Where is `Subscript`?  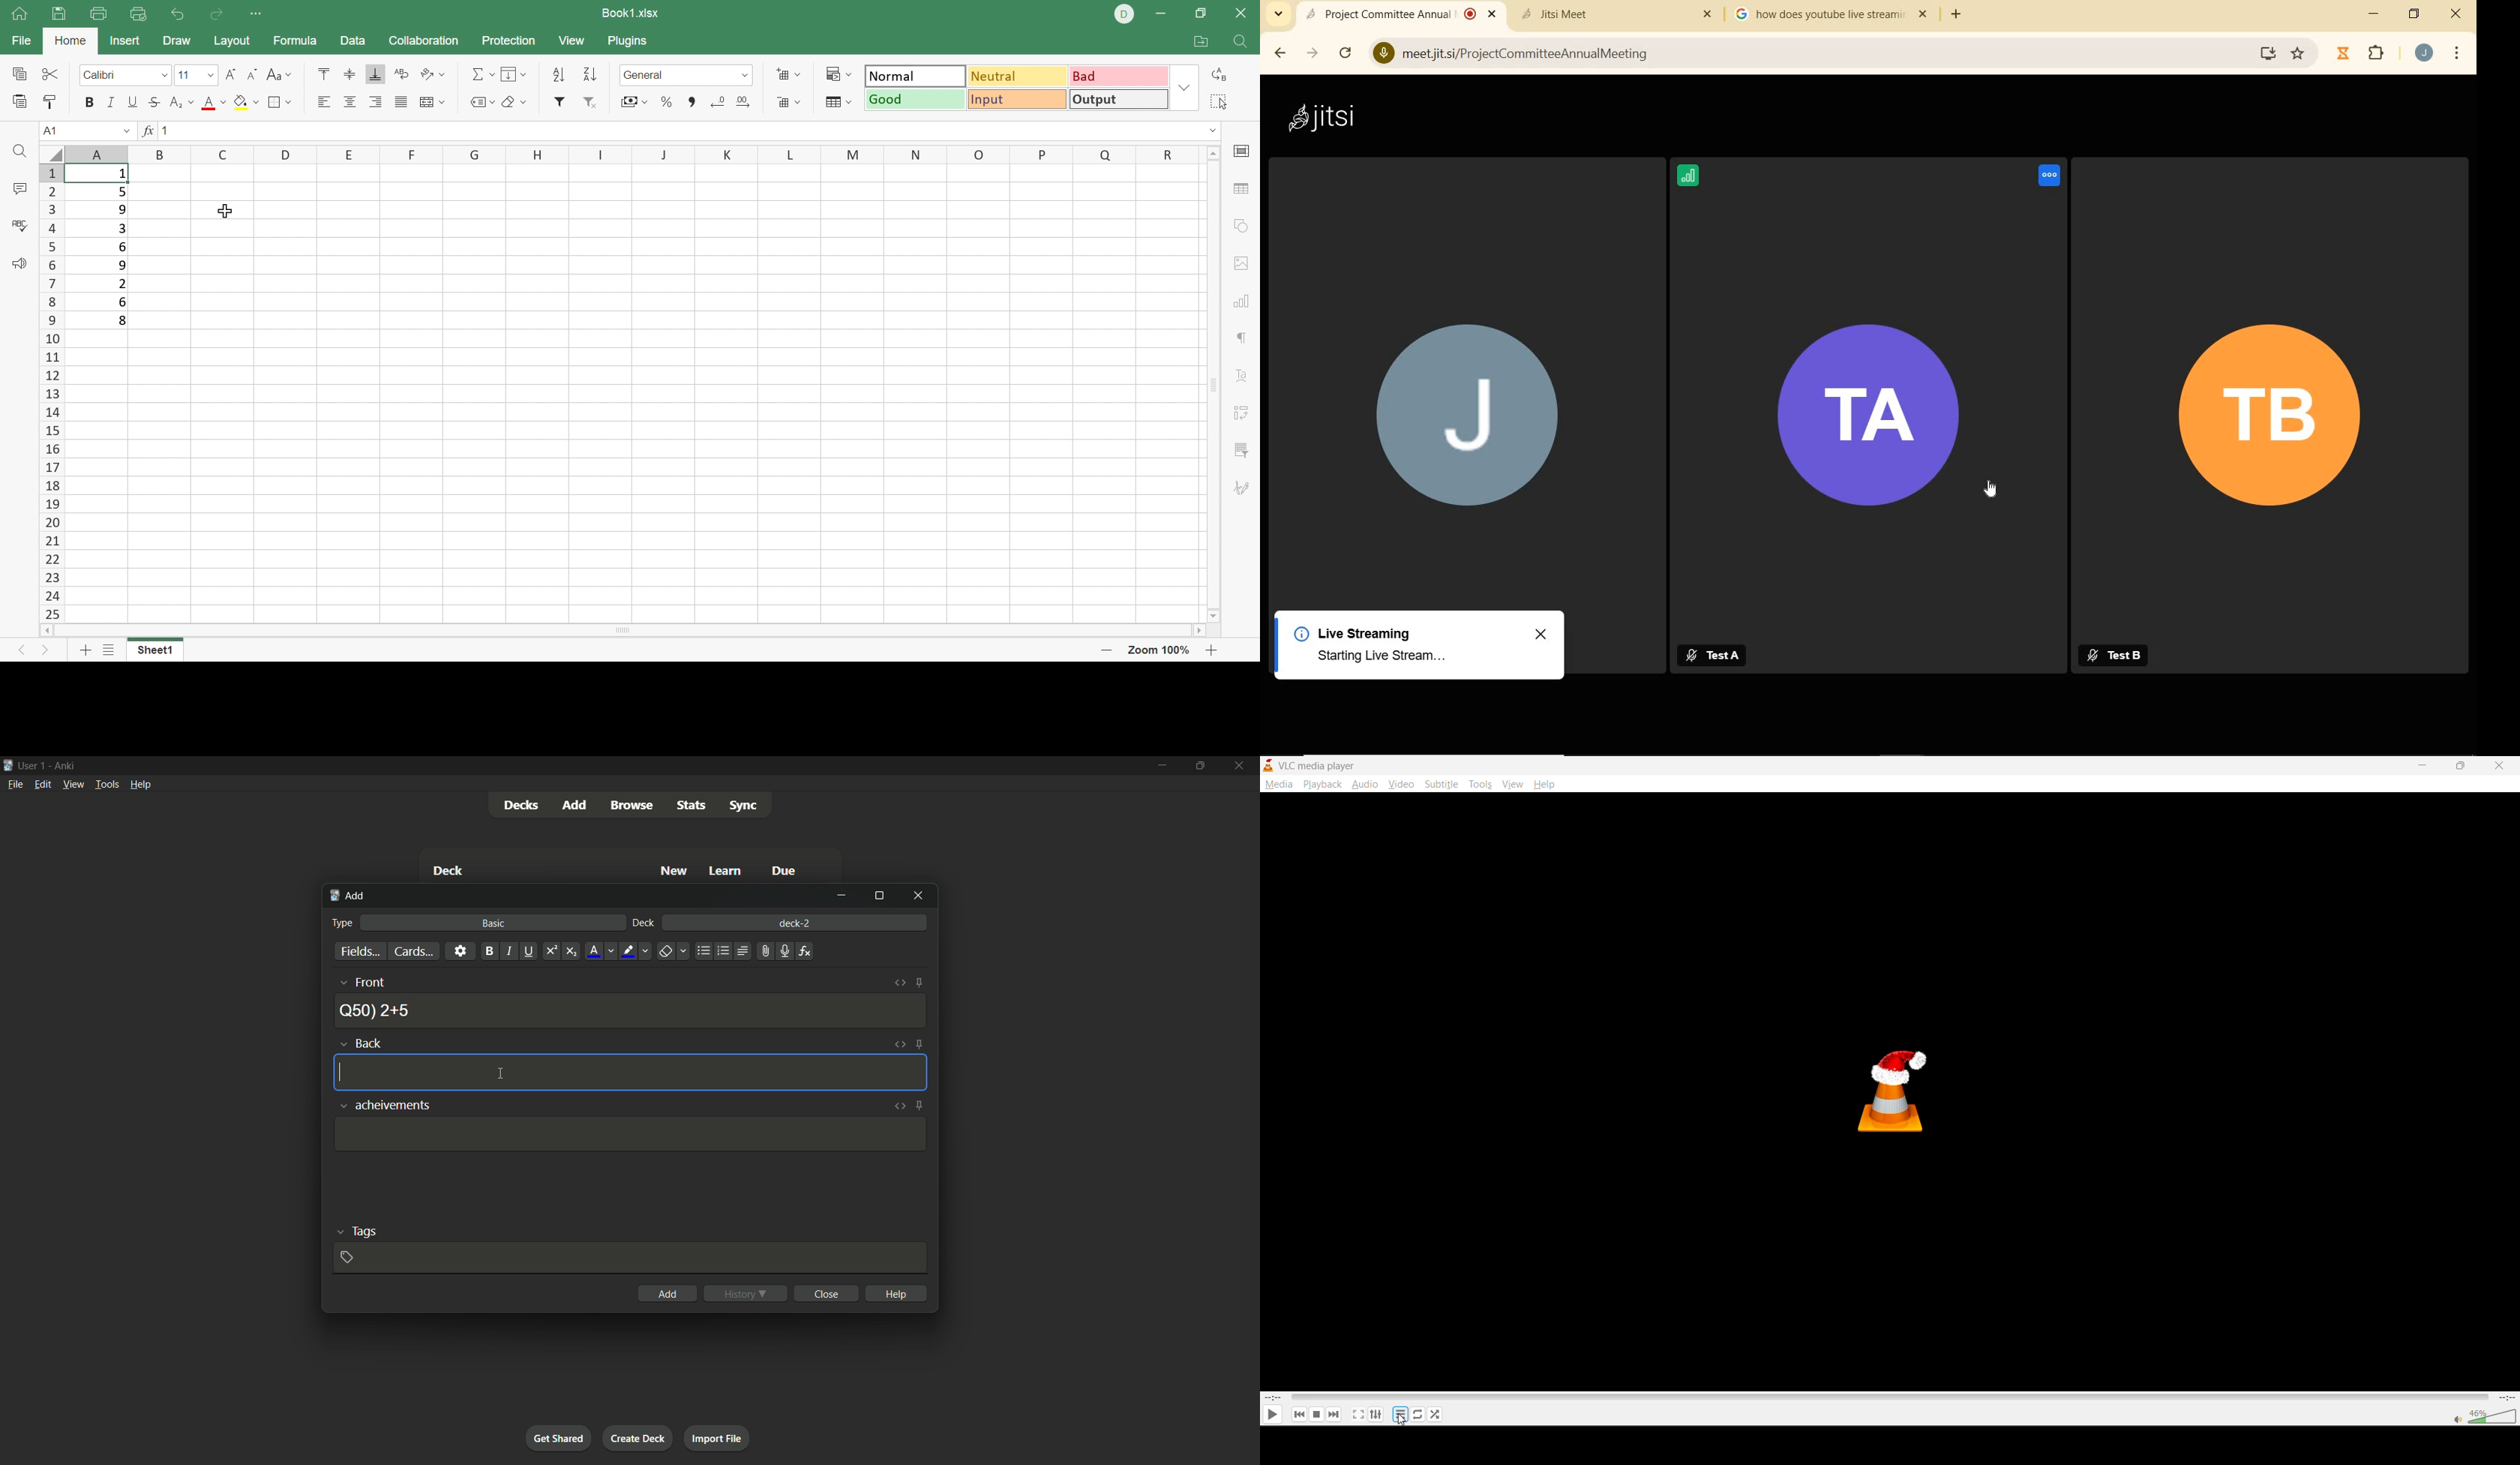 Subscript is located at coordinates (180, 103).